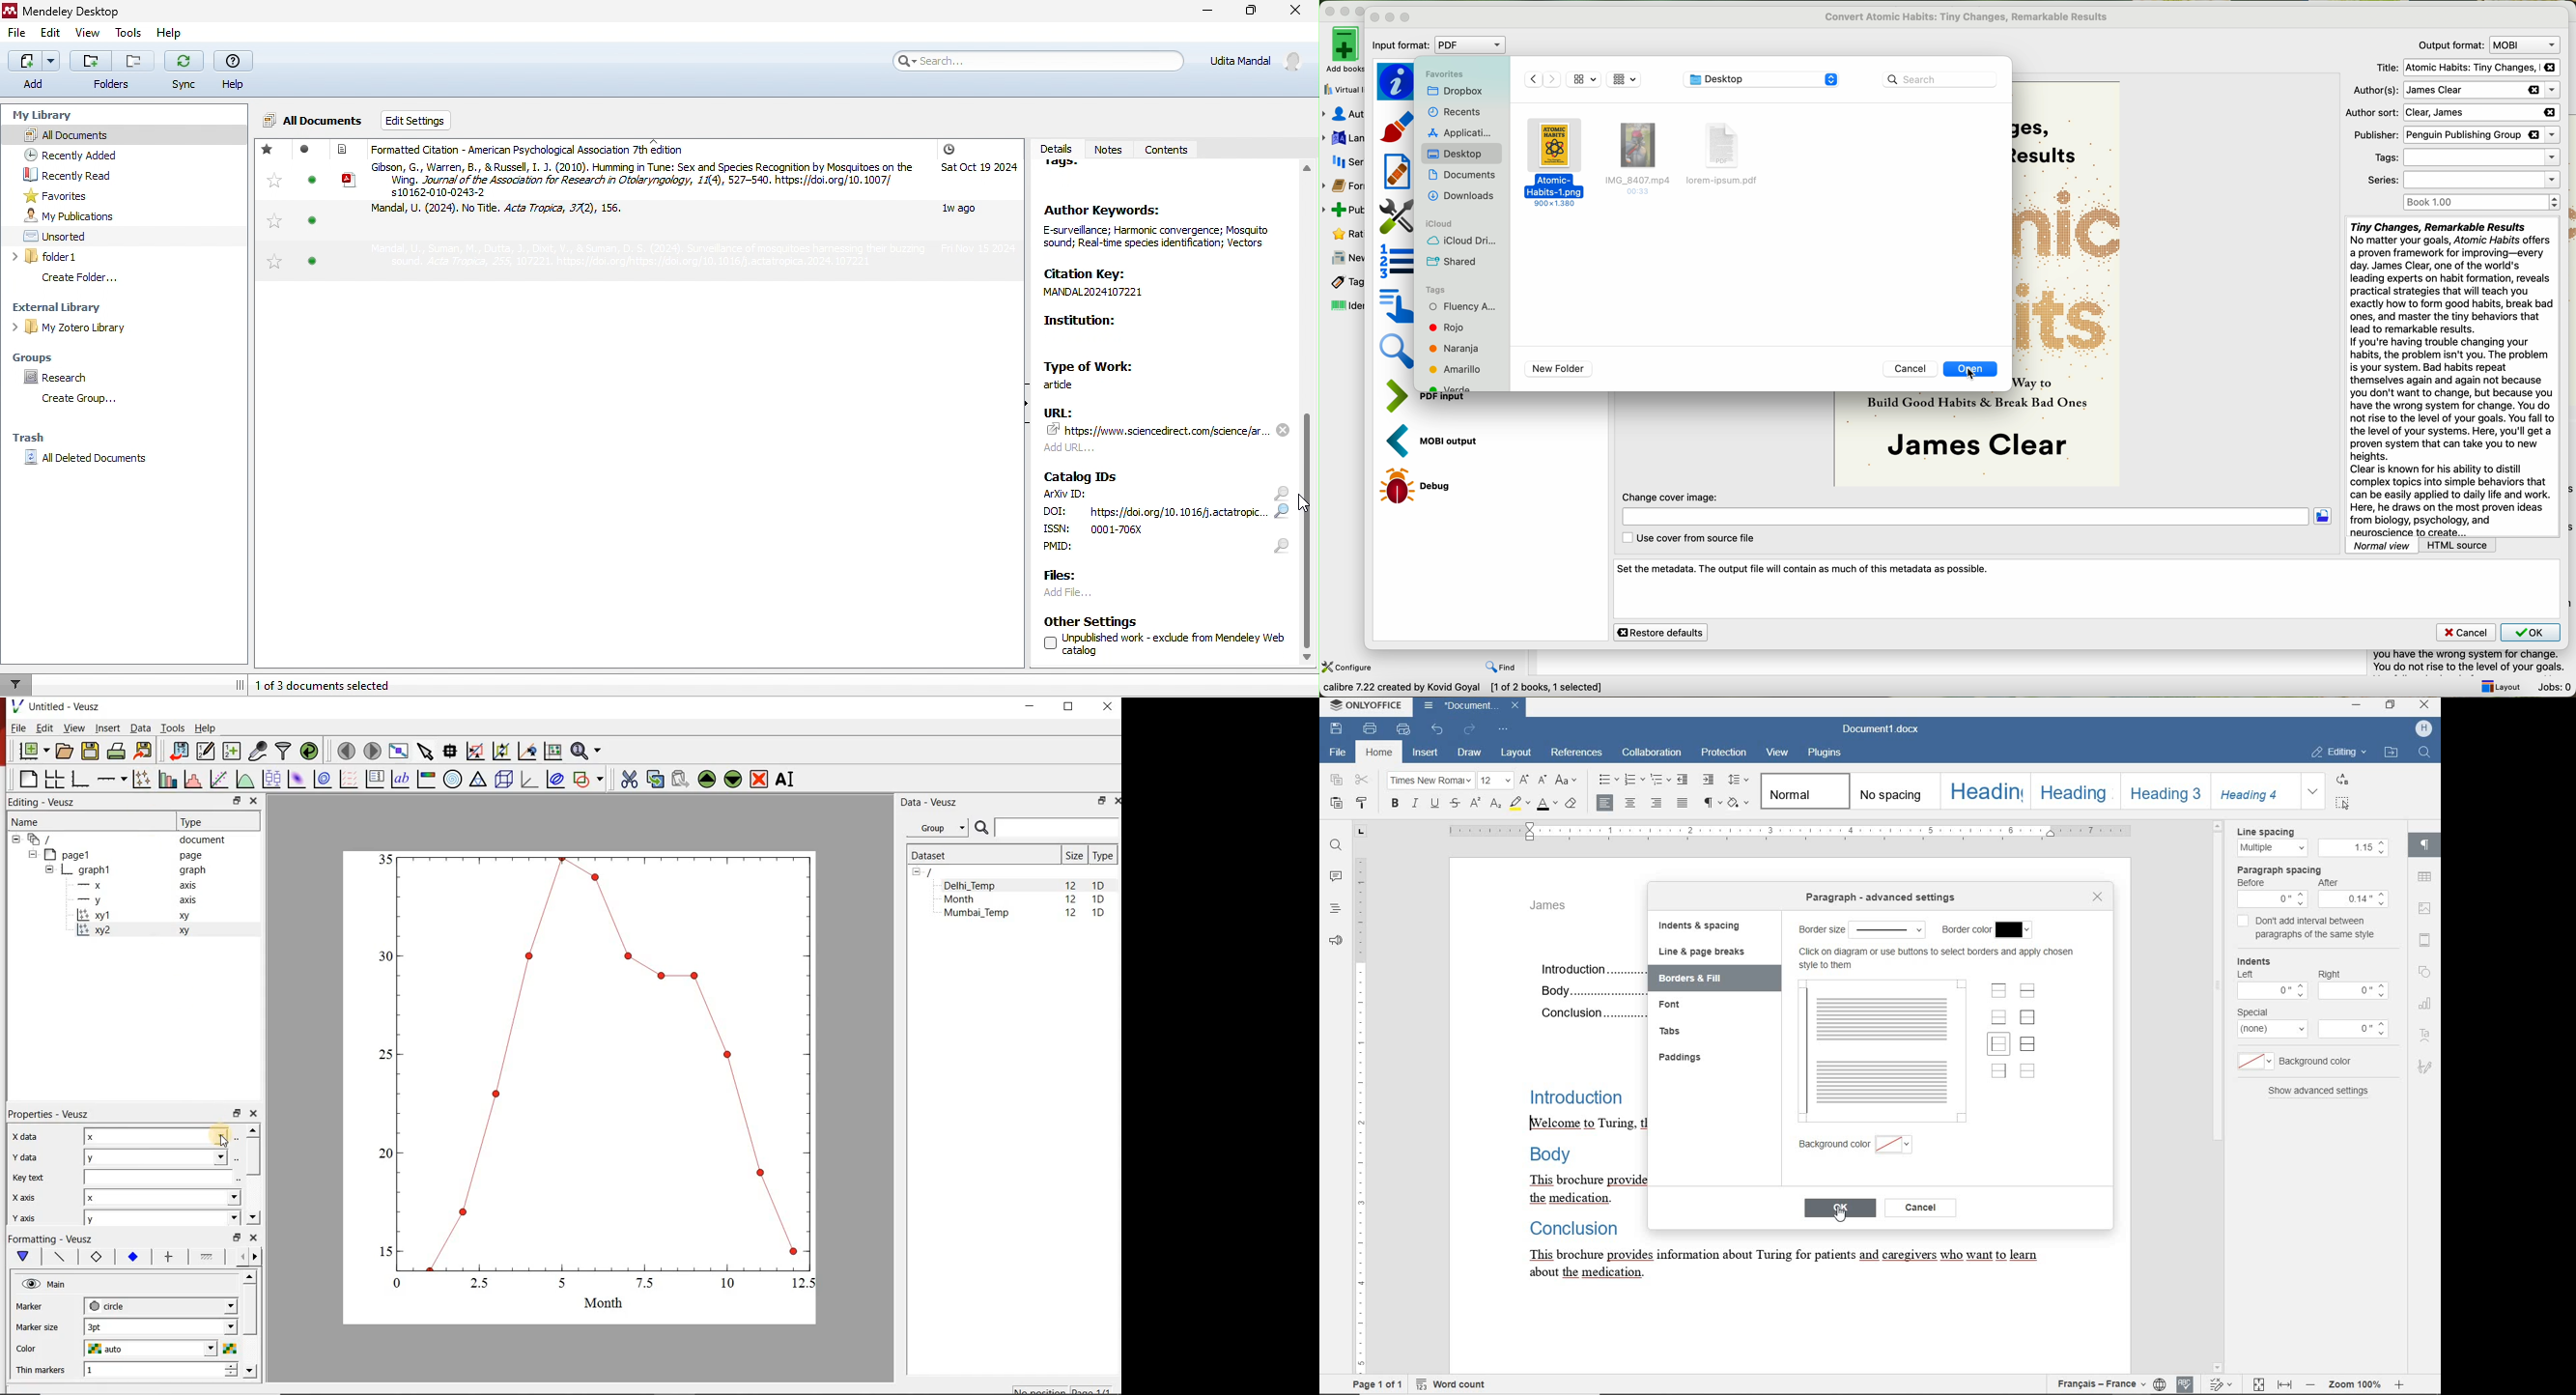  I want to click on ISSN, so click(1121, 529).